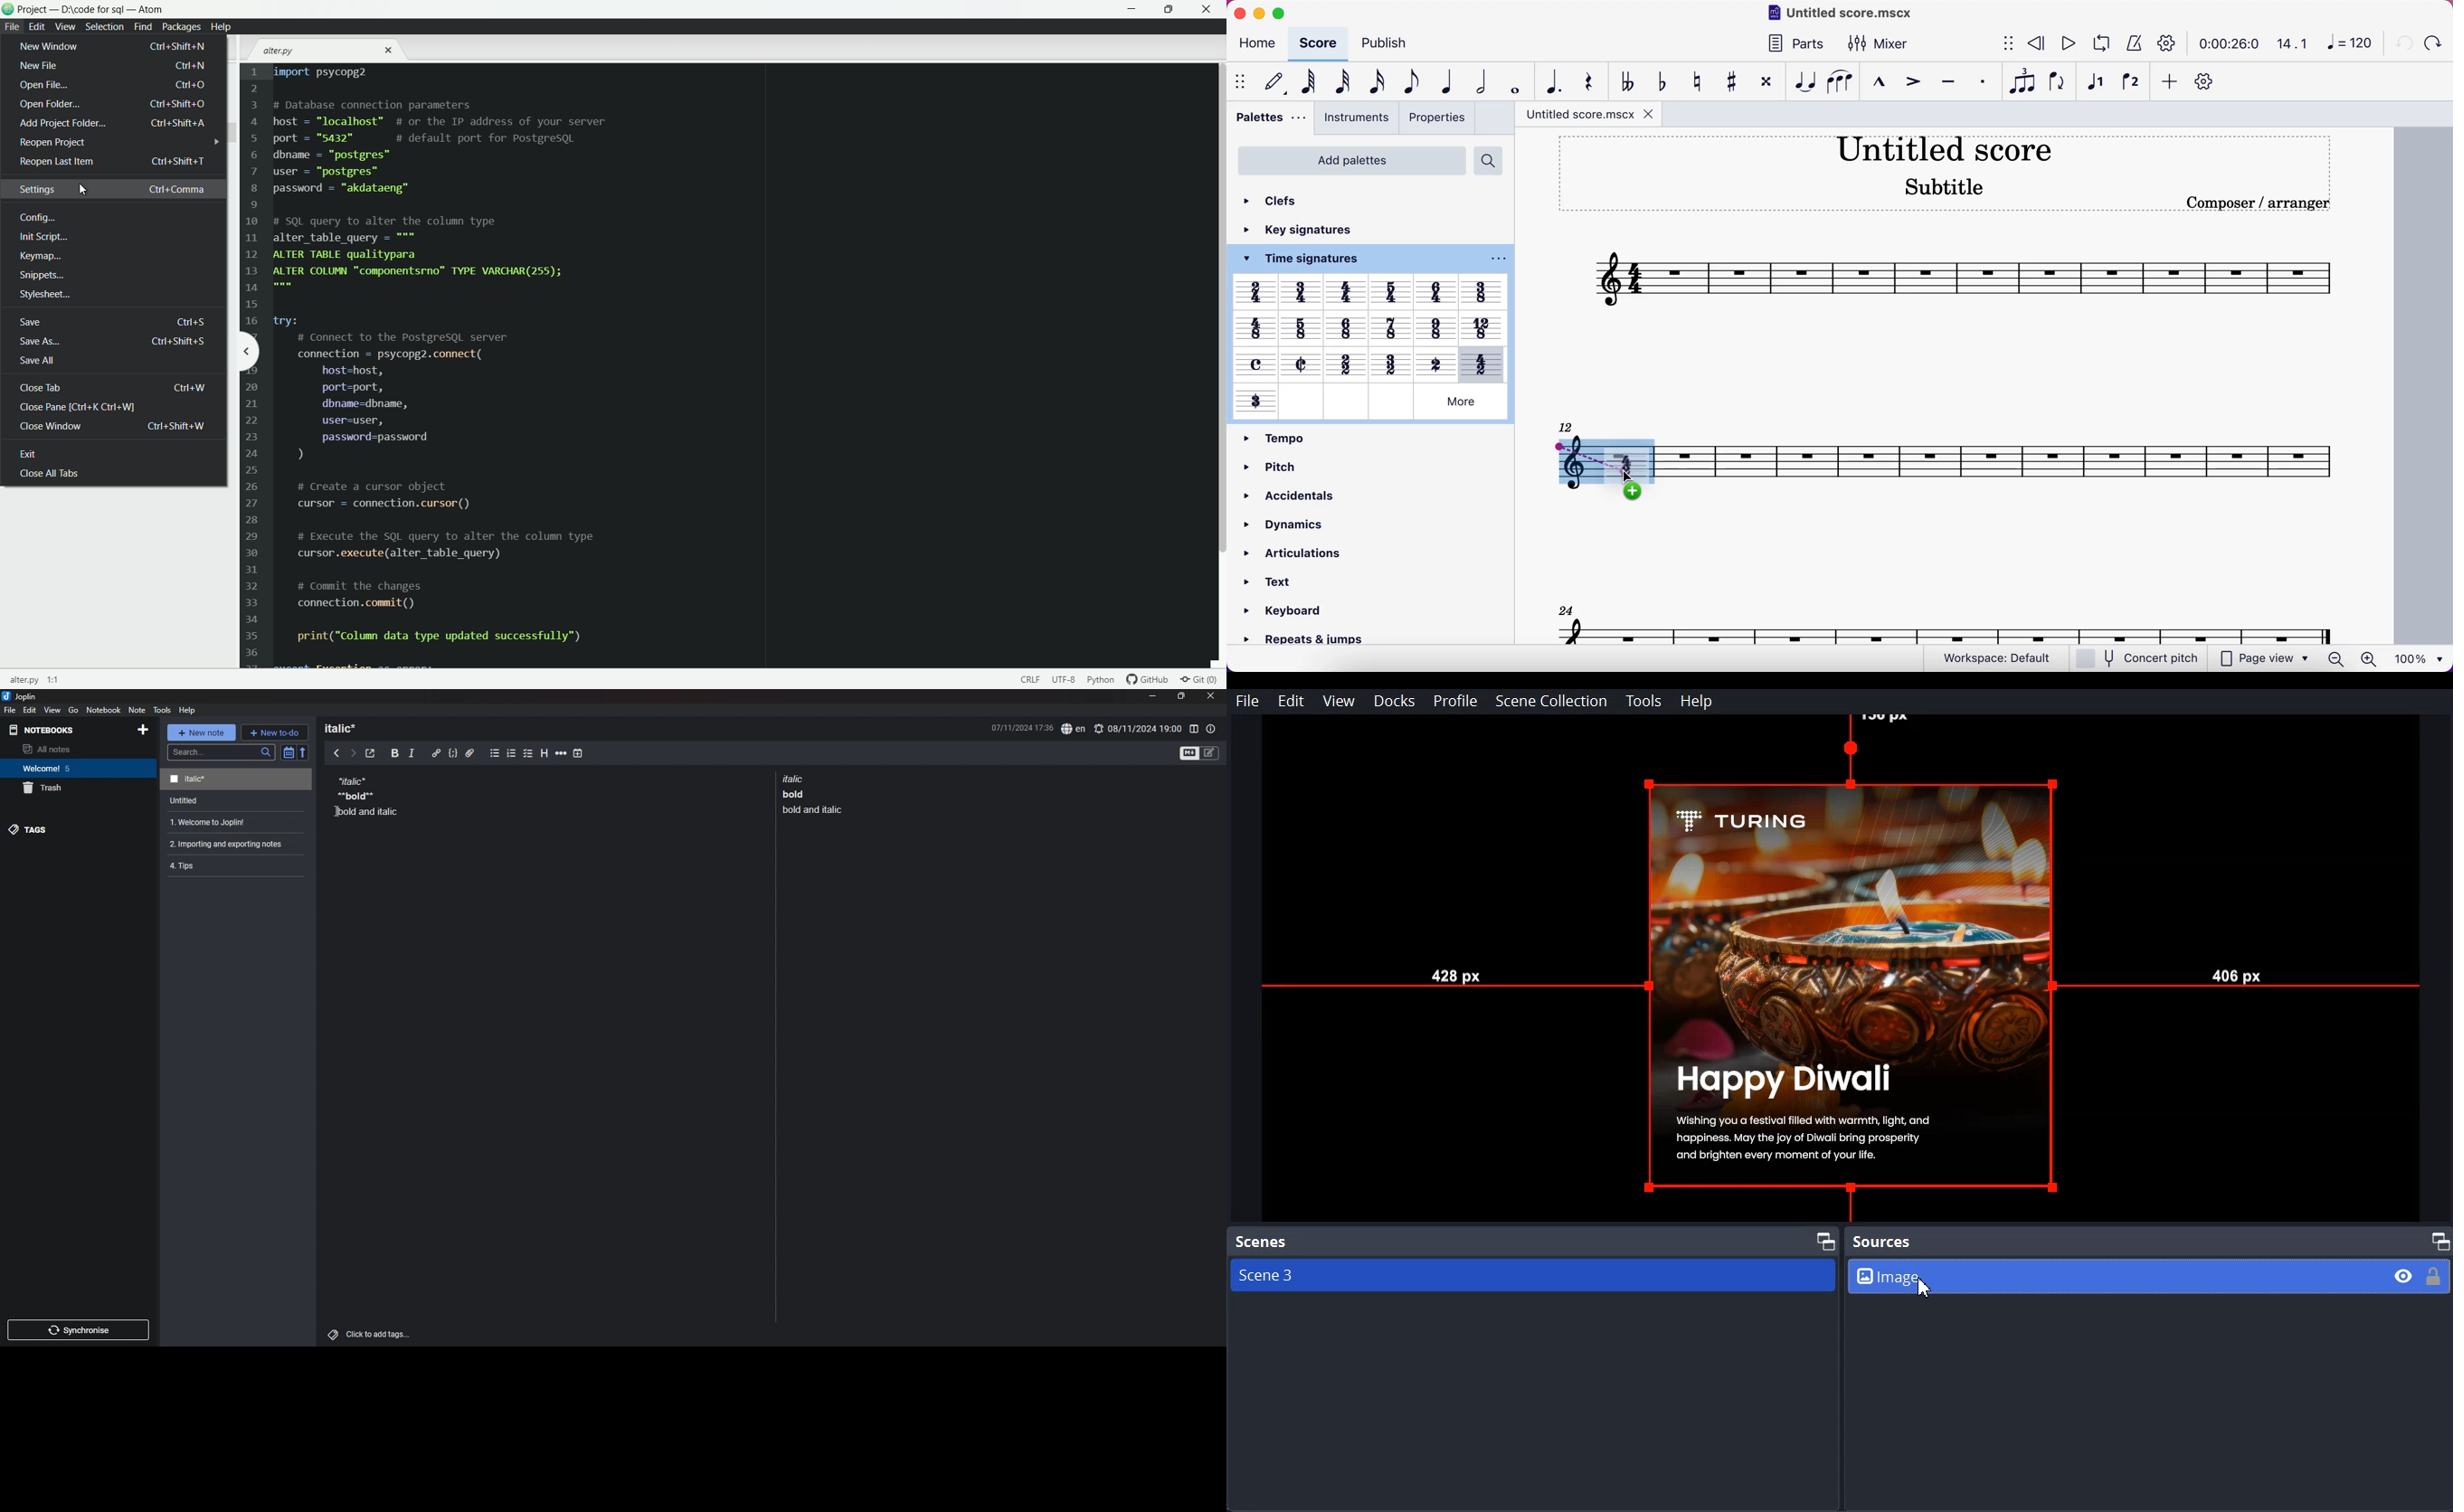  What do you see at coordinates (188, 710) in the screenshot?
I see `help` at bounding box center [188, 710].